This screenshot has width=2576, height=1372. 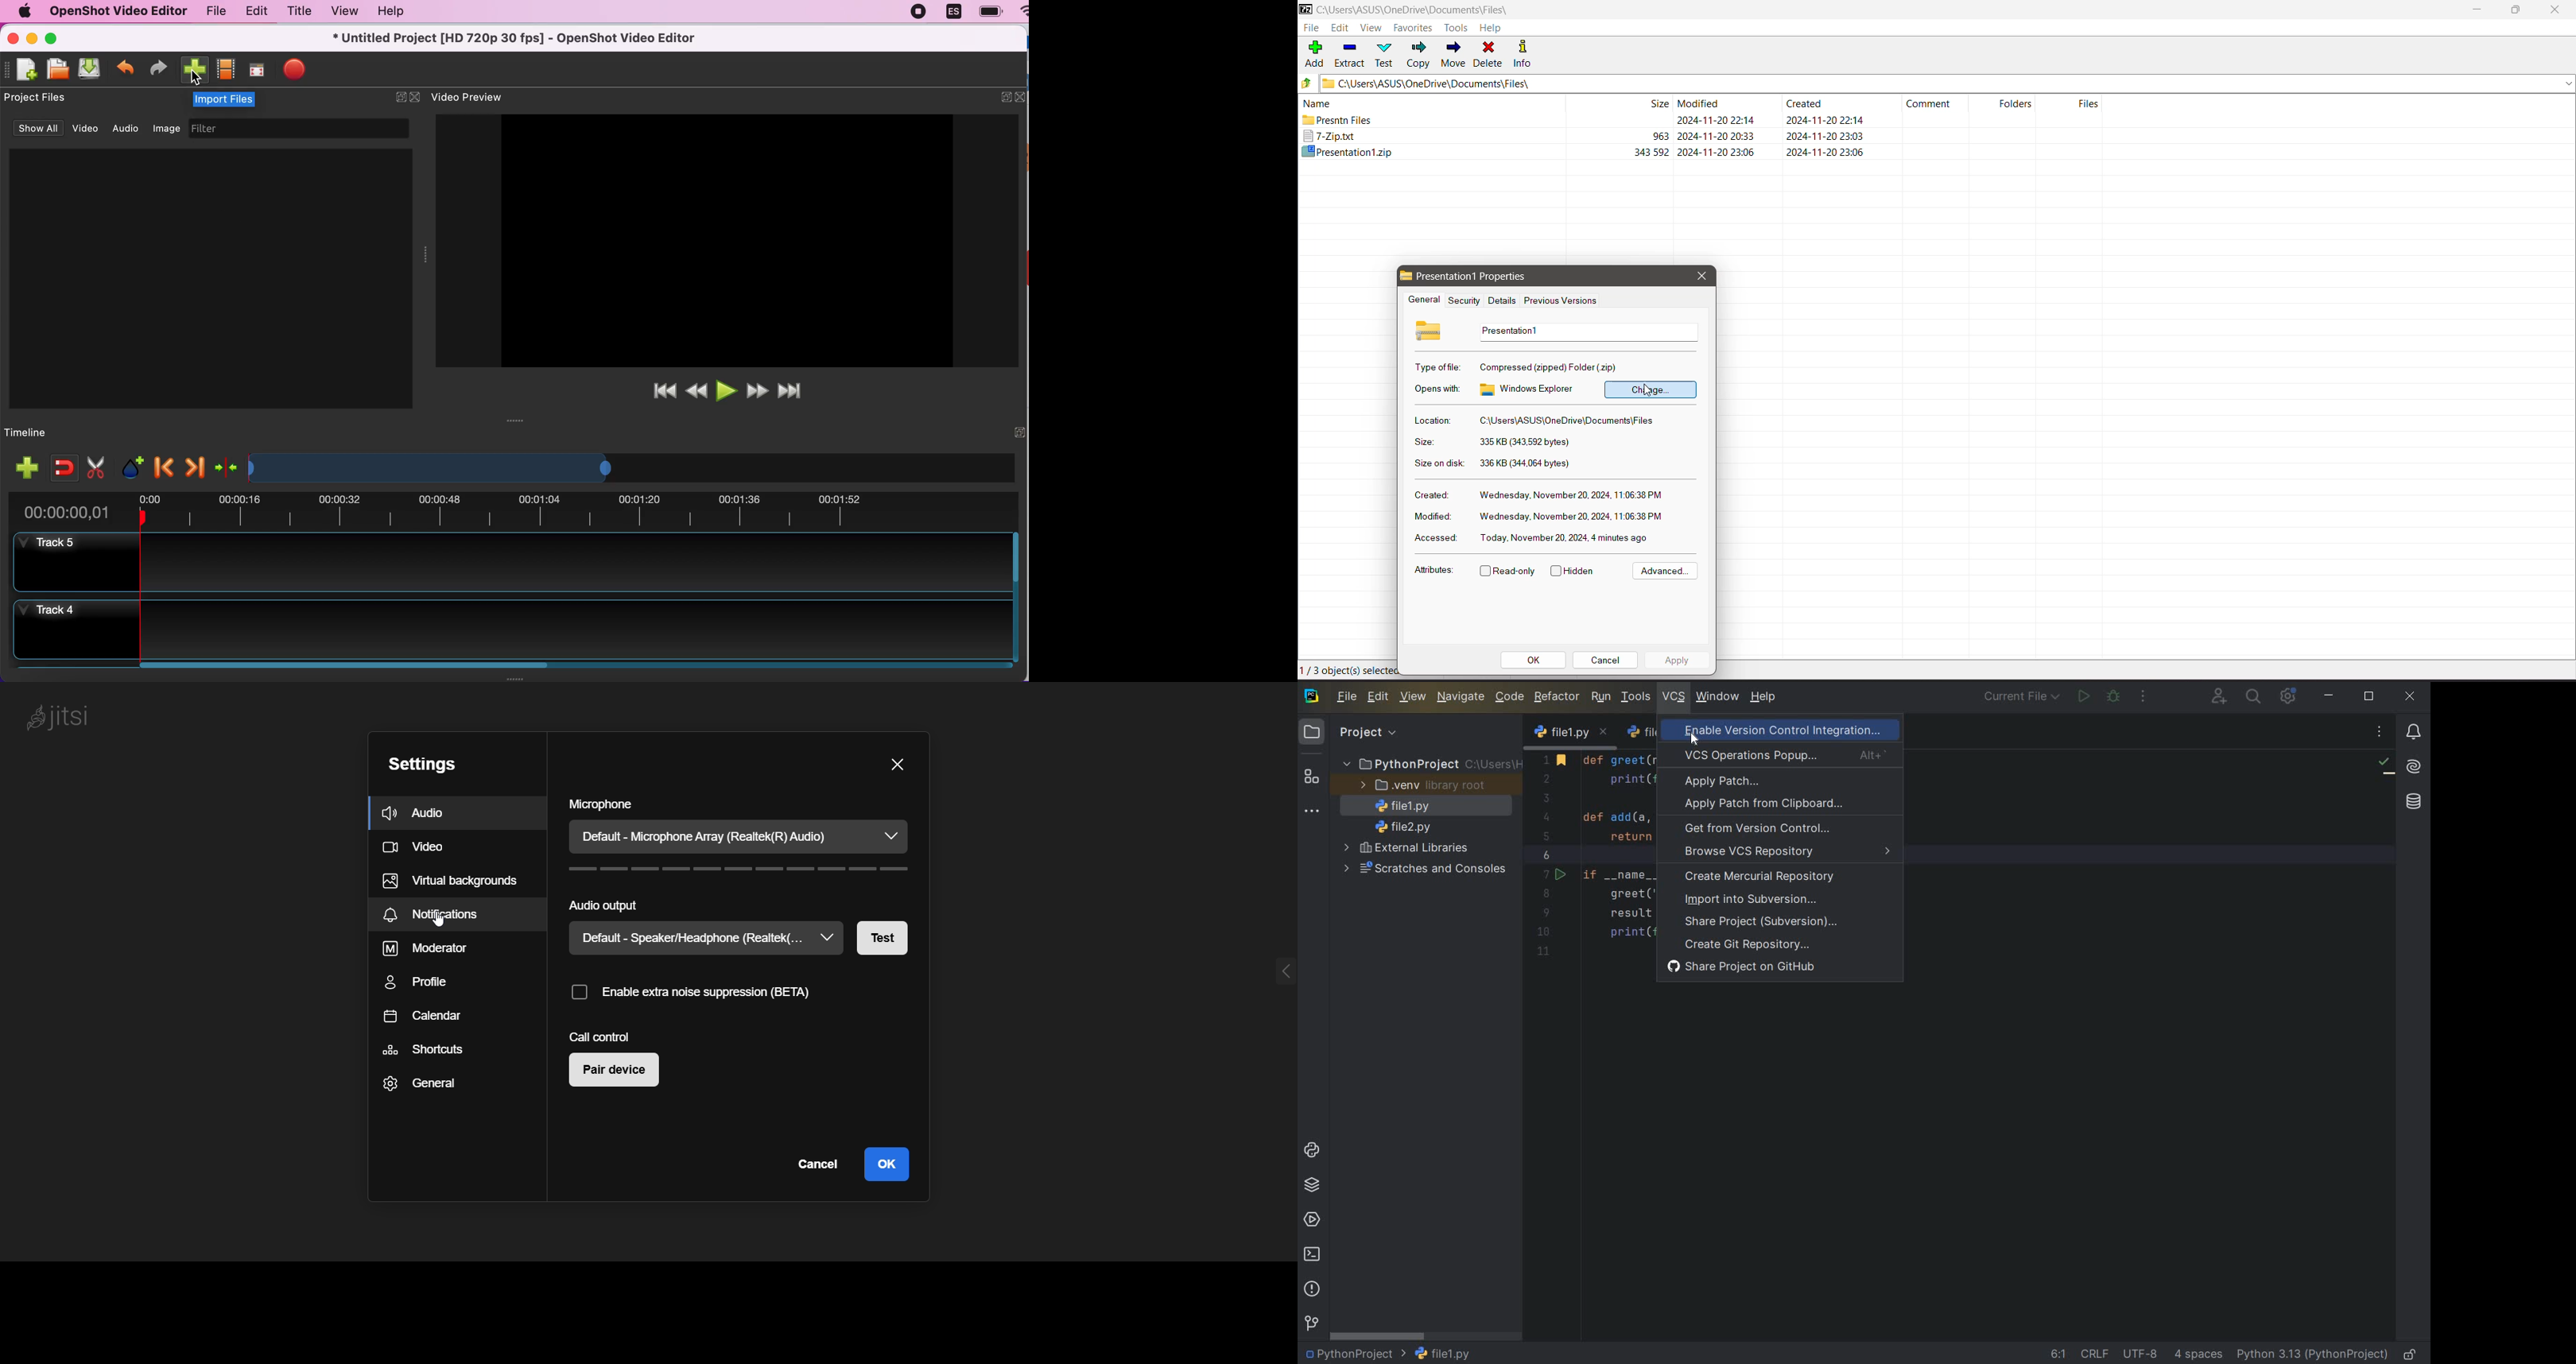 I want to click on .venv, so click(x=1420, y=785).